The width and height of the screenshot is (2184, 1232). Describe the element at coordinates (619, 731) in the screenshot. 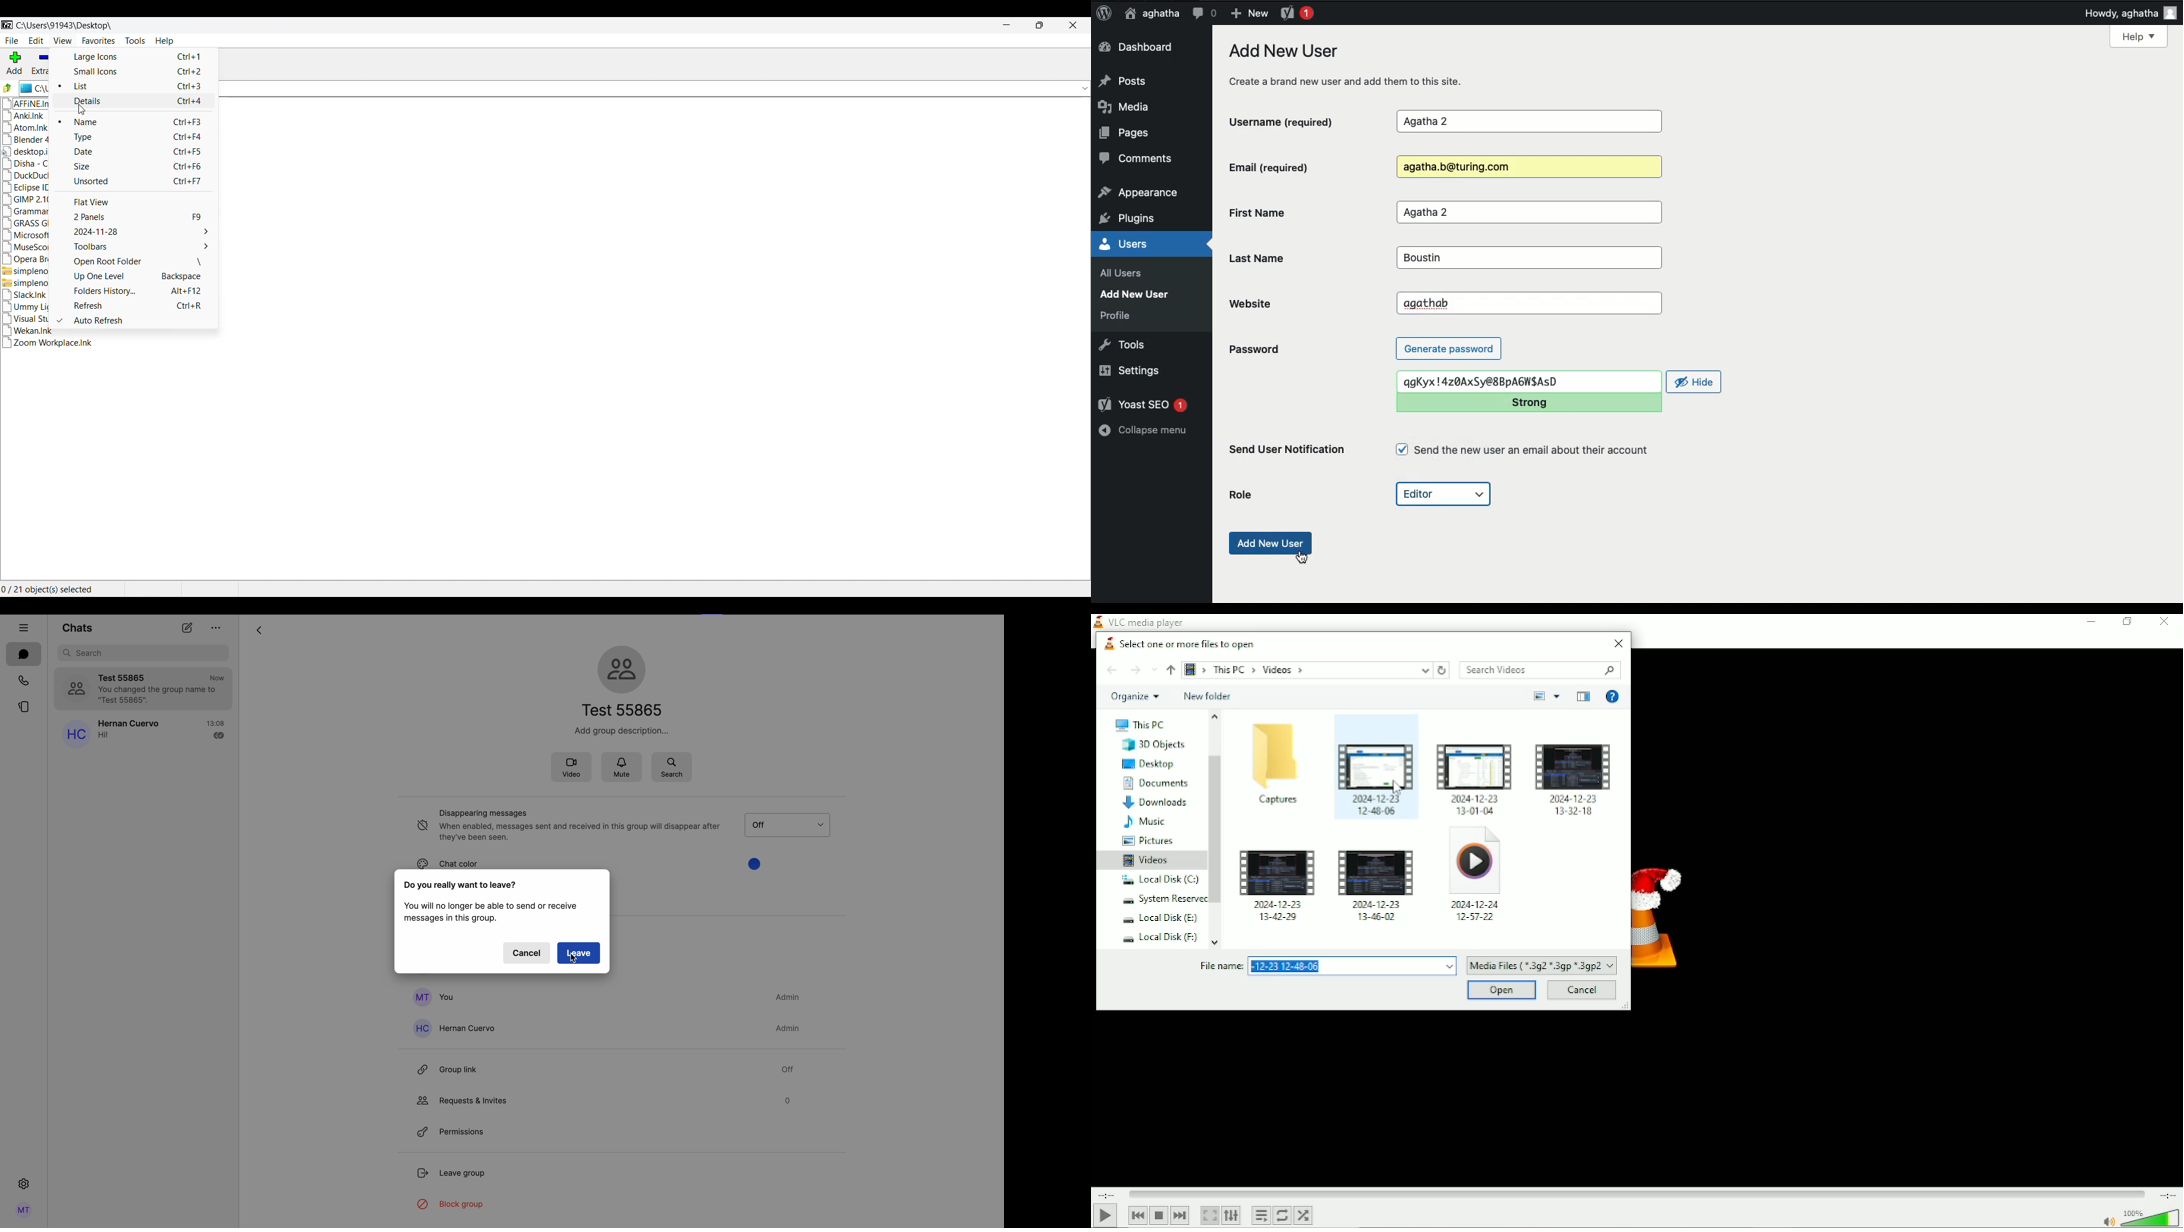

I see `add group description` at that location.